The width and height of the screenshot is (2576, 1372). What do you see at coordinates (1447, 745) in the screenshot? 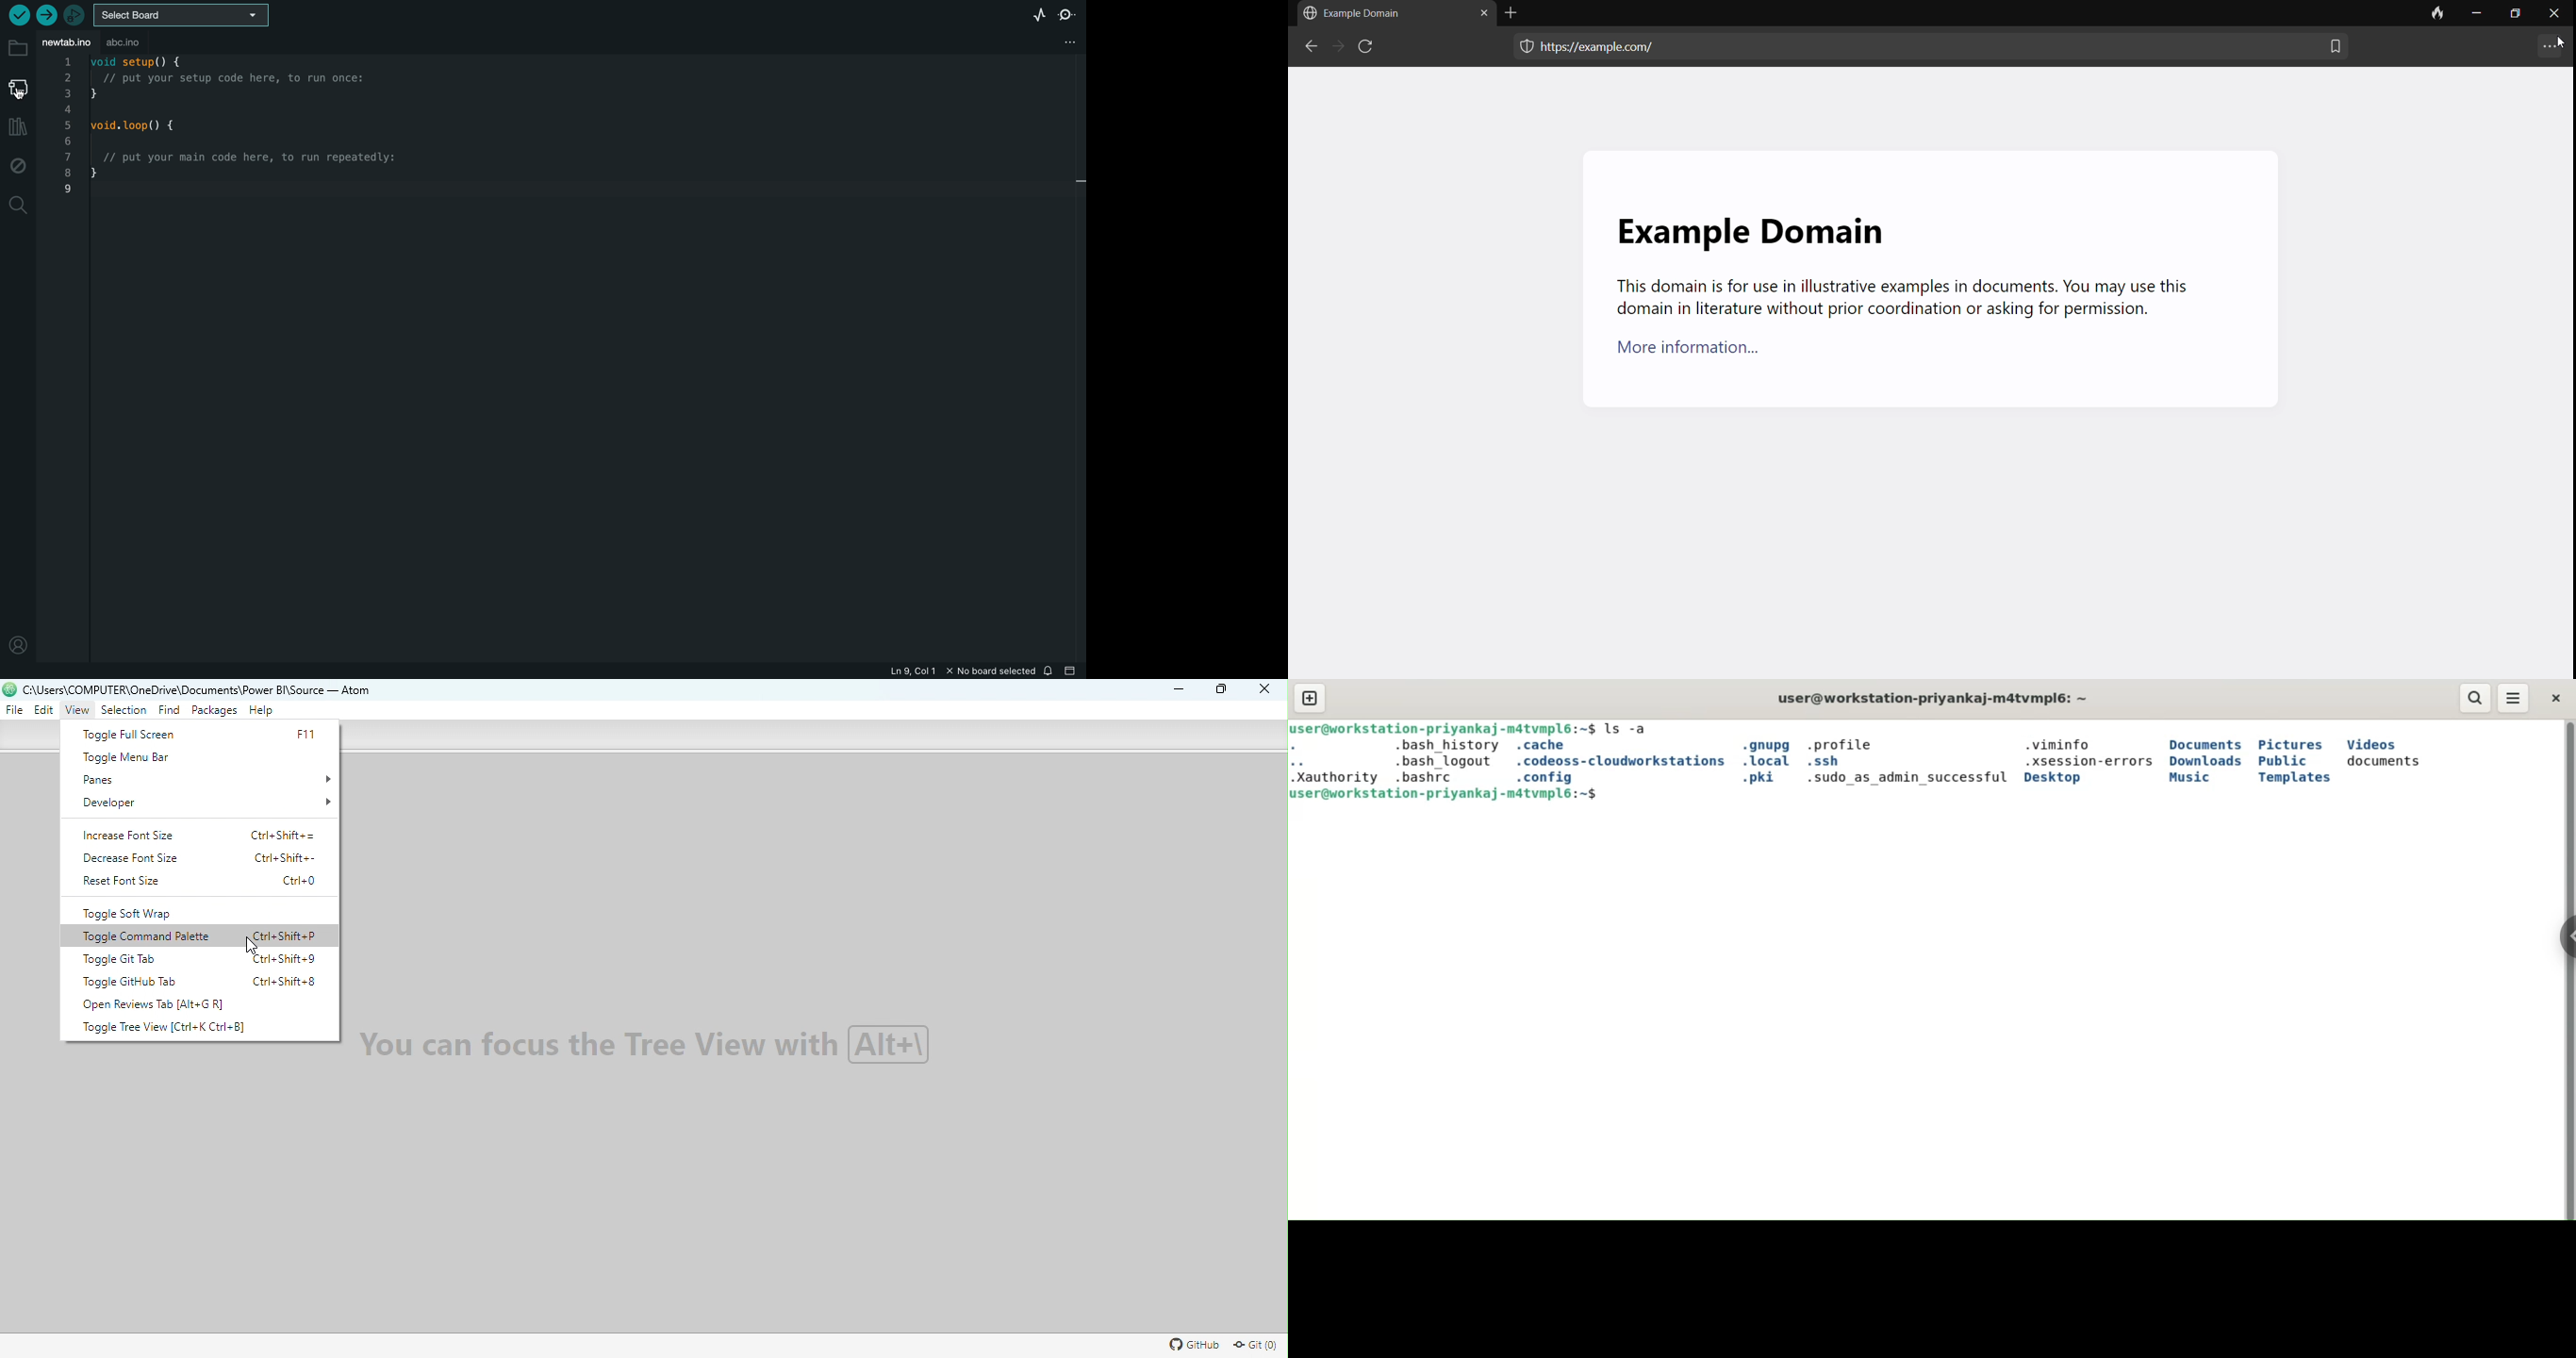
I see `.bash_history` at bounding box center [1447, 745].